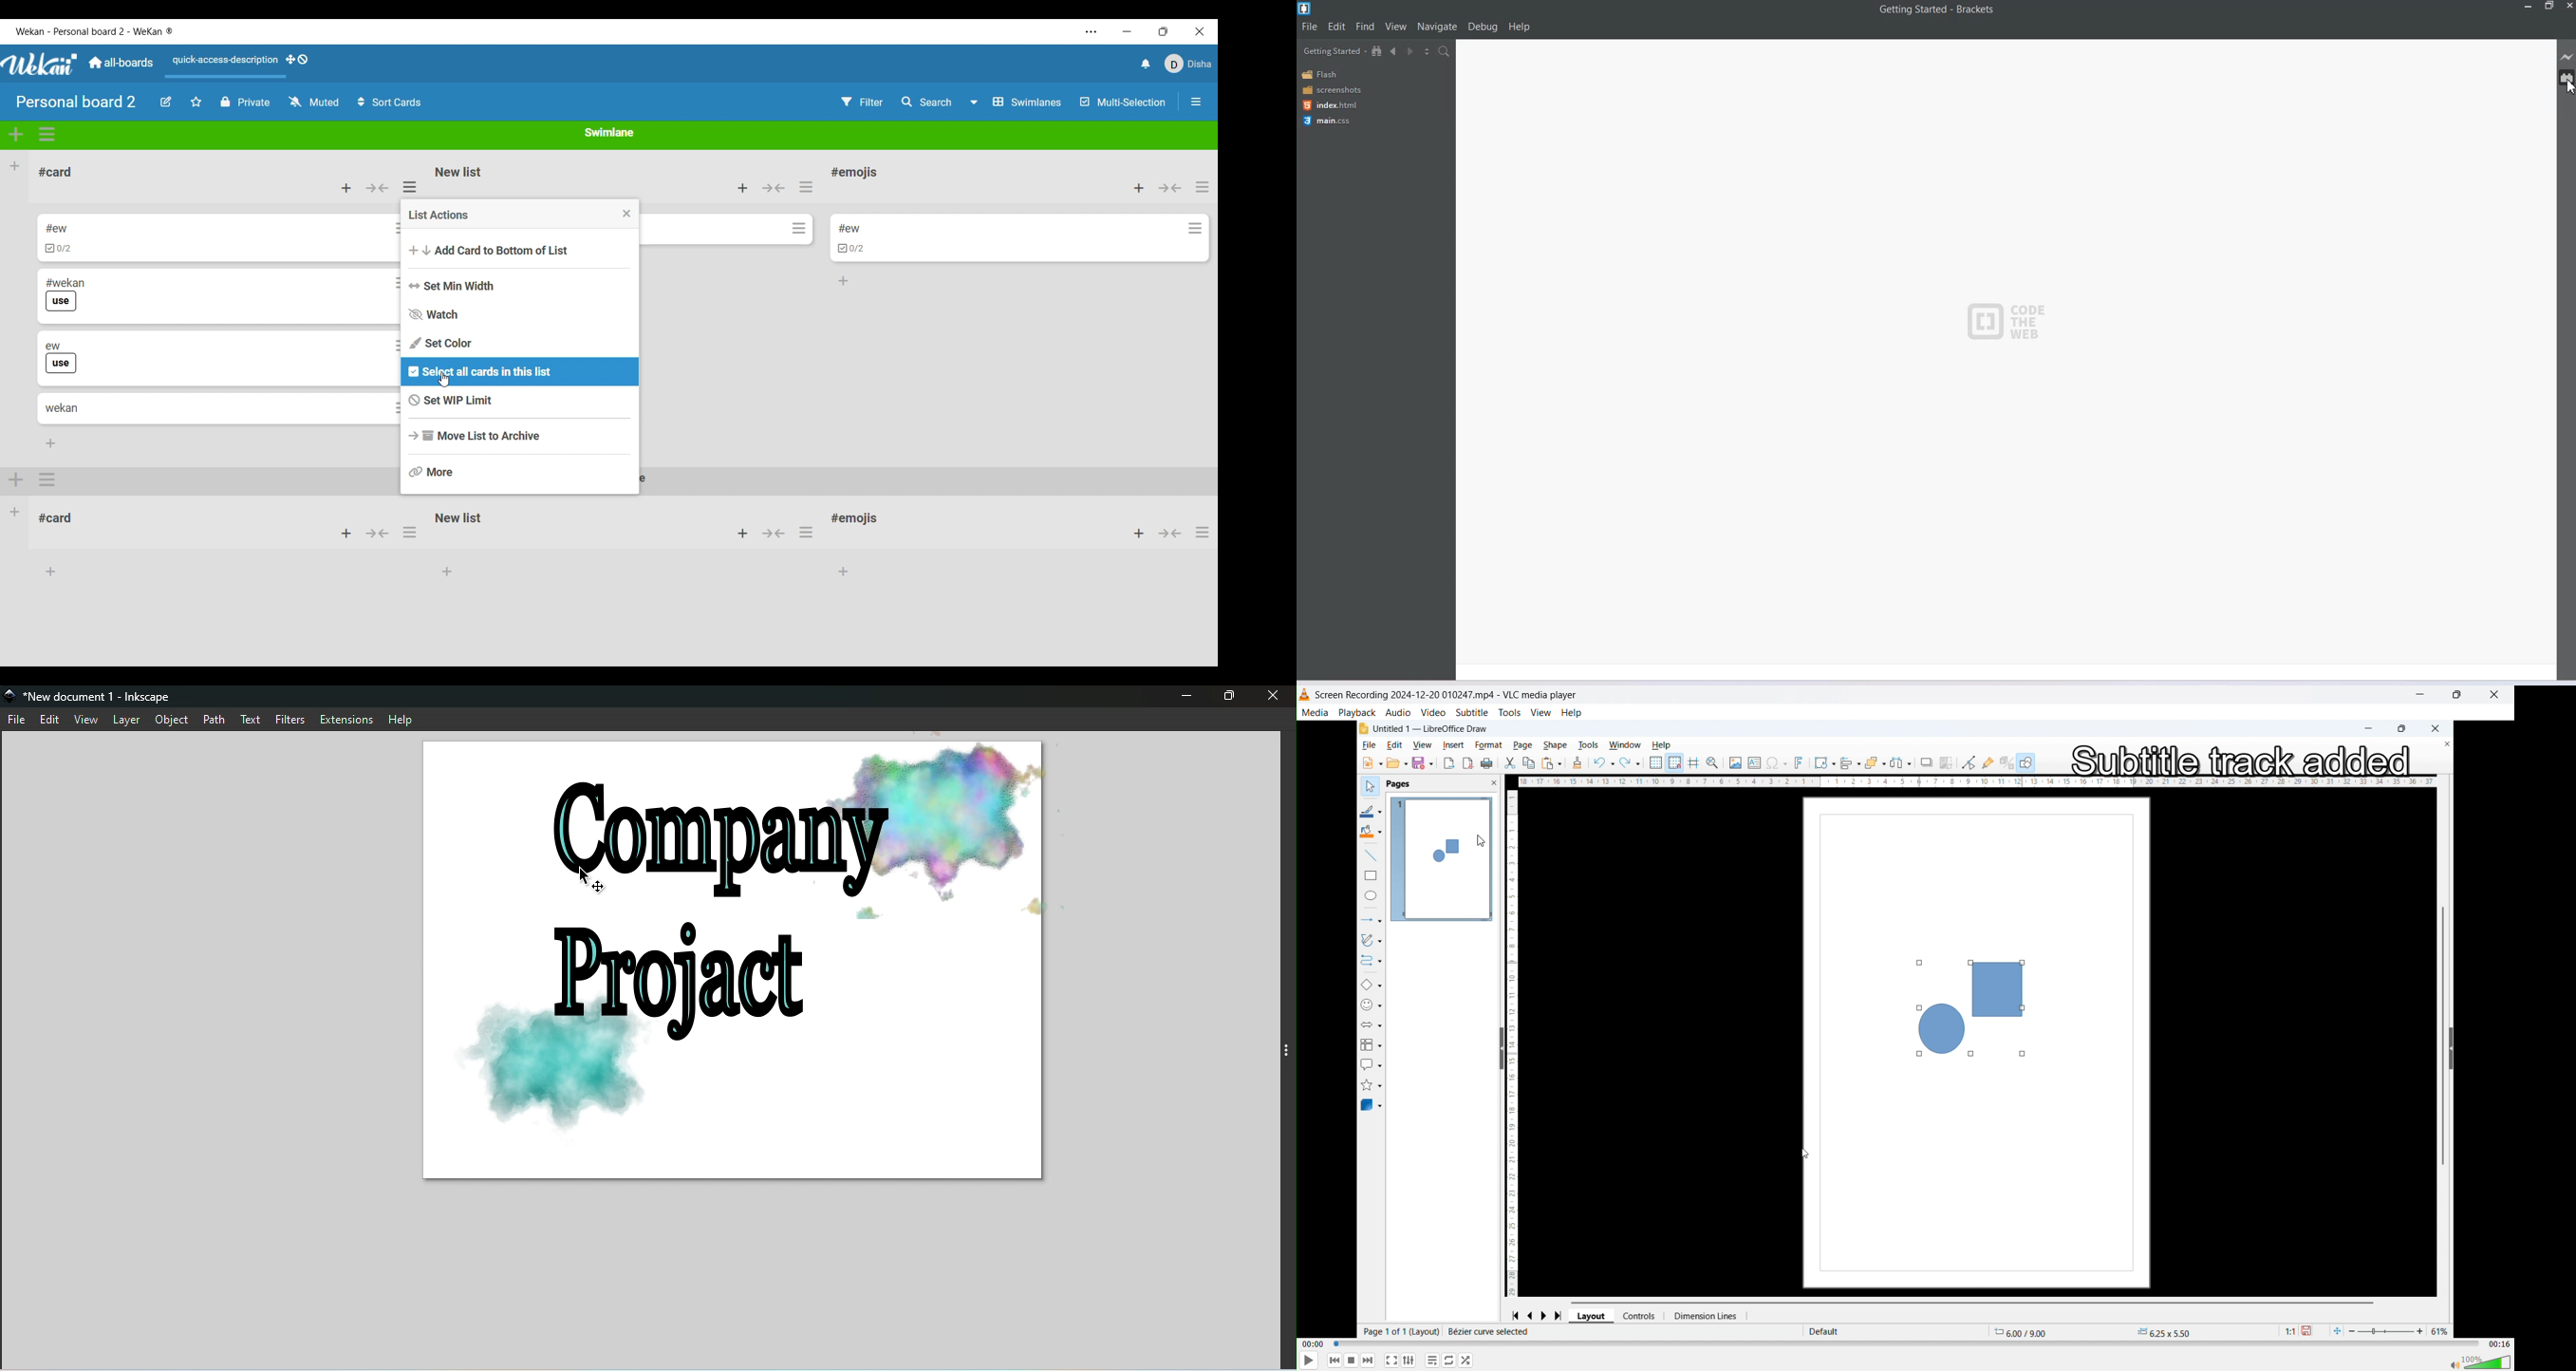 This screenshot has height=1372, width=2576. Describe the element at coordinates (1522, 745) in the screenshot. I see `page` at that location.